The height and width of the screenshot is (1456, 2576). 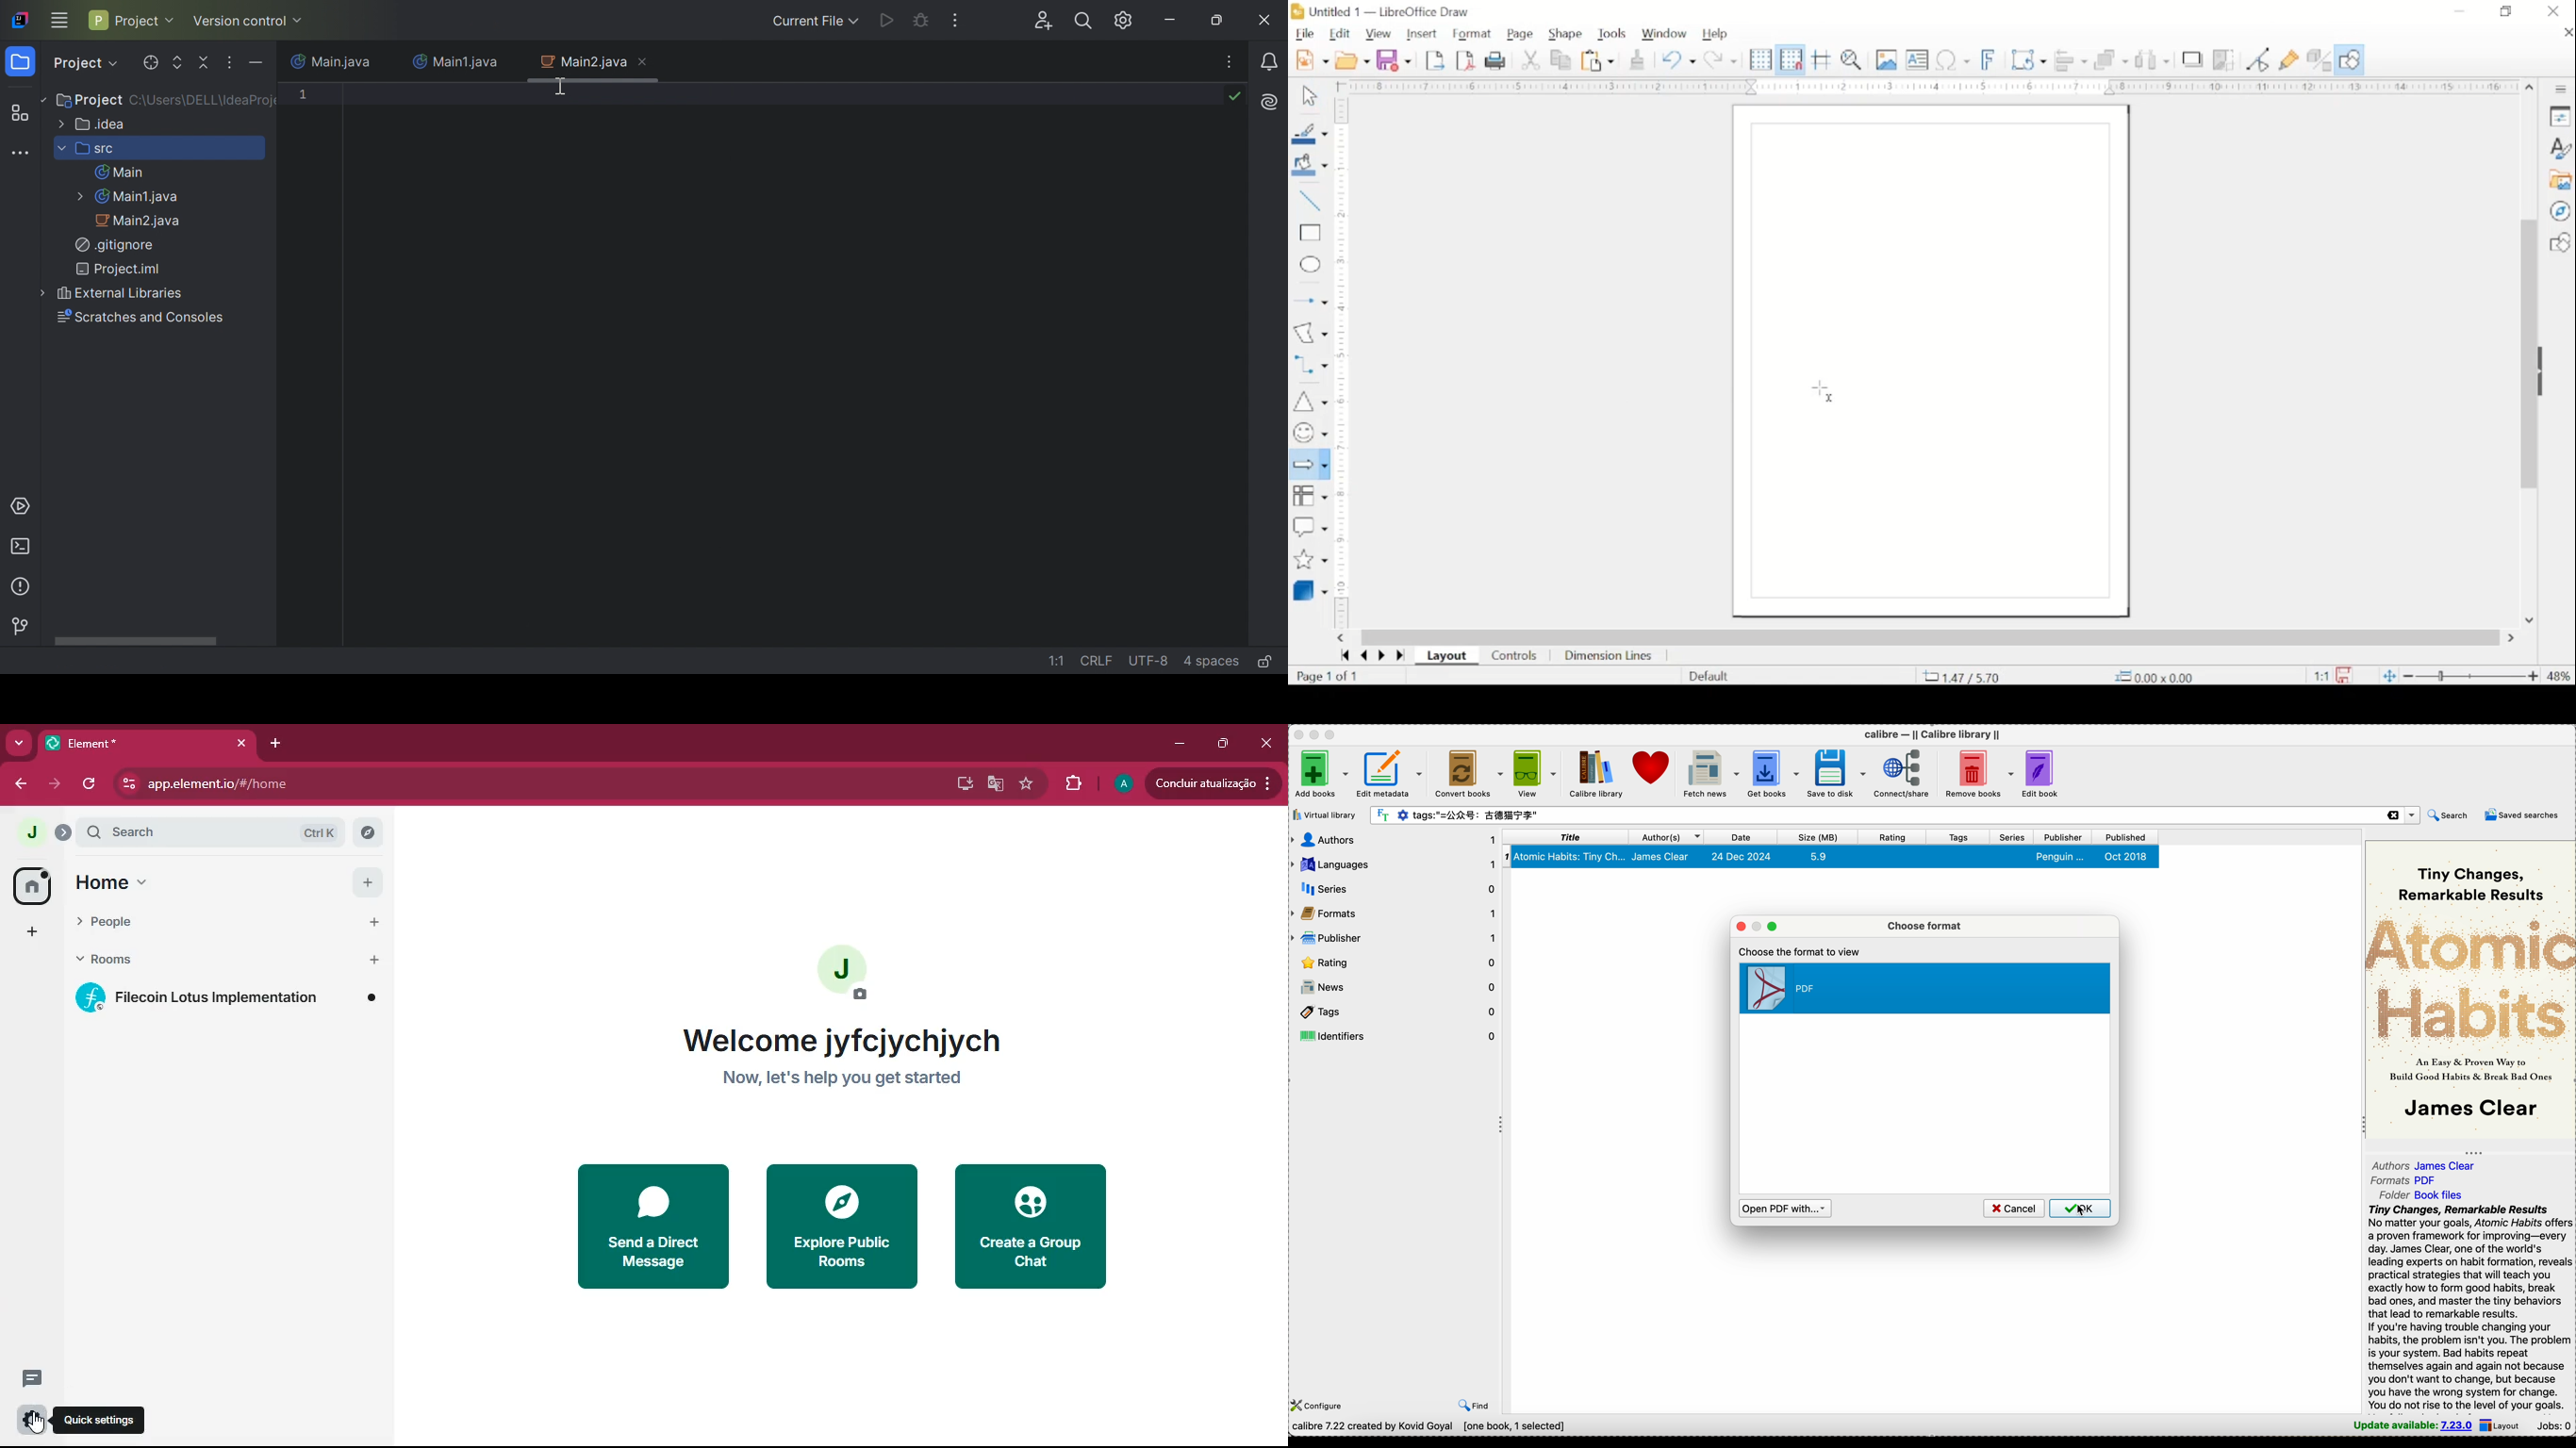 I want to click on Updates available. IDE and Project Settings., so click(x=1120, y=20).